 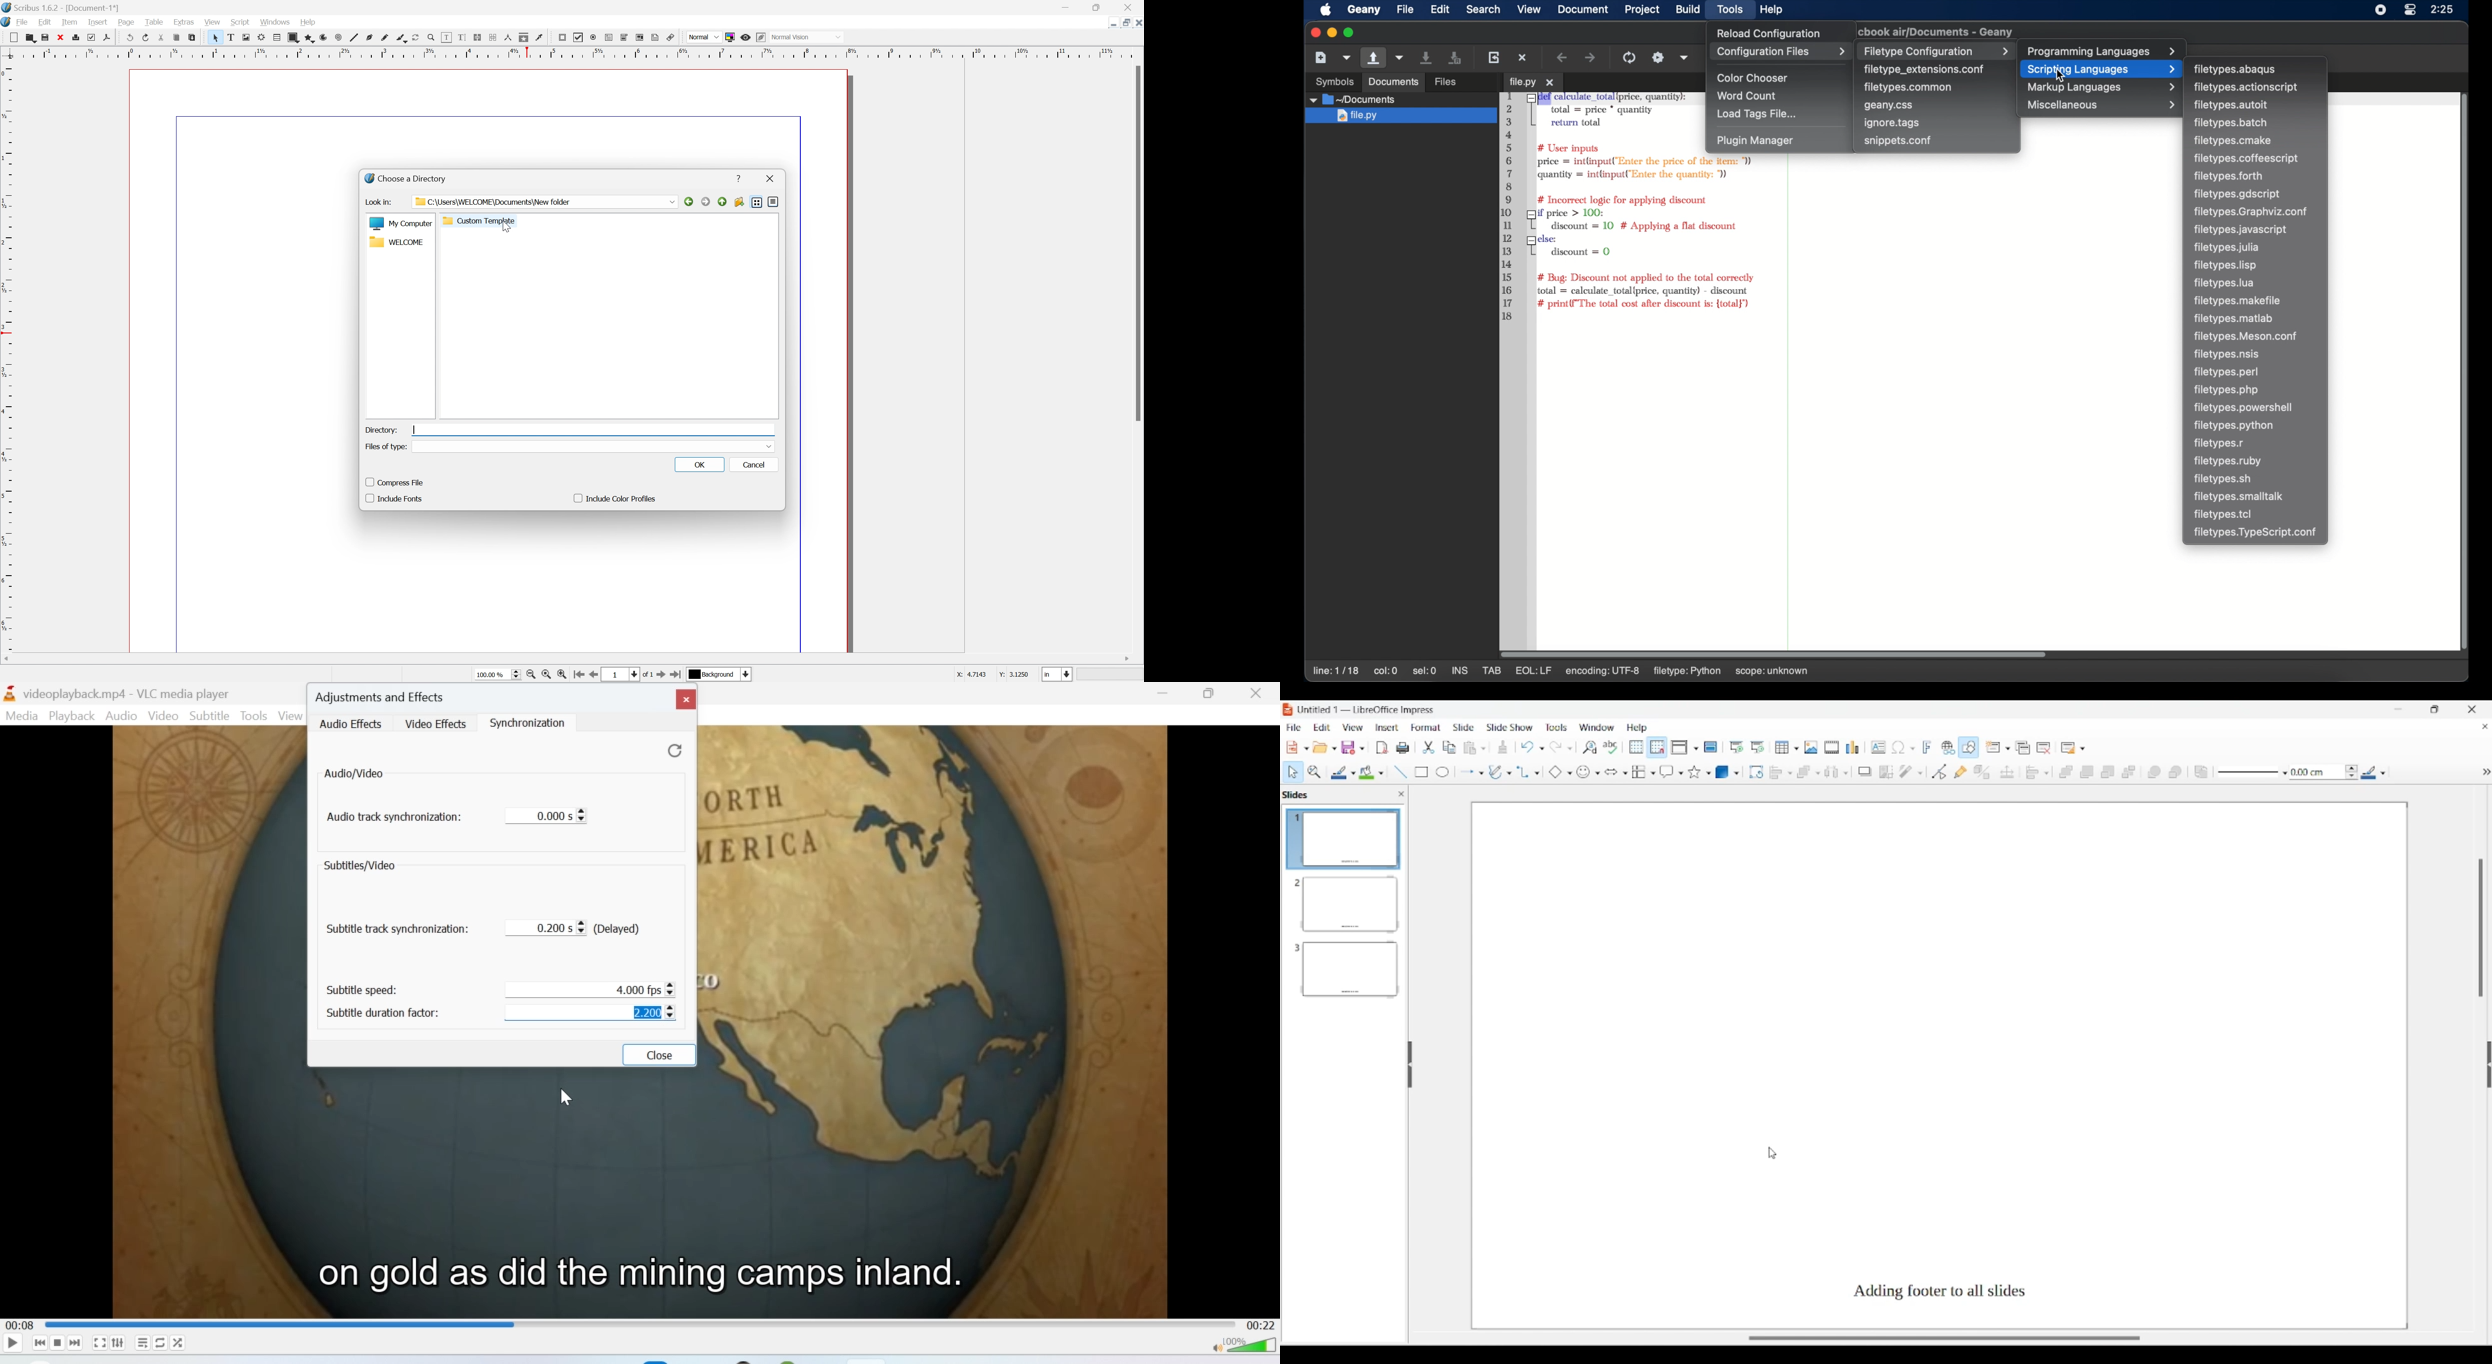 I want to click on Select at least 3 objects to distribute, so click(x=1836, y=772).